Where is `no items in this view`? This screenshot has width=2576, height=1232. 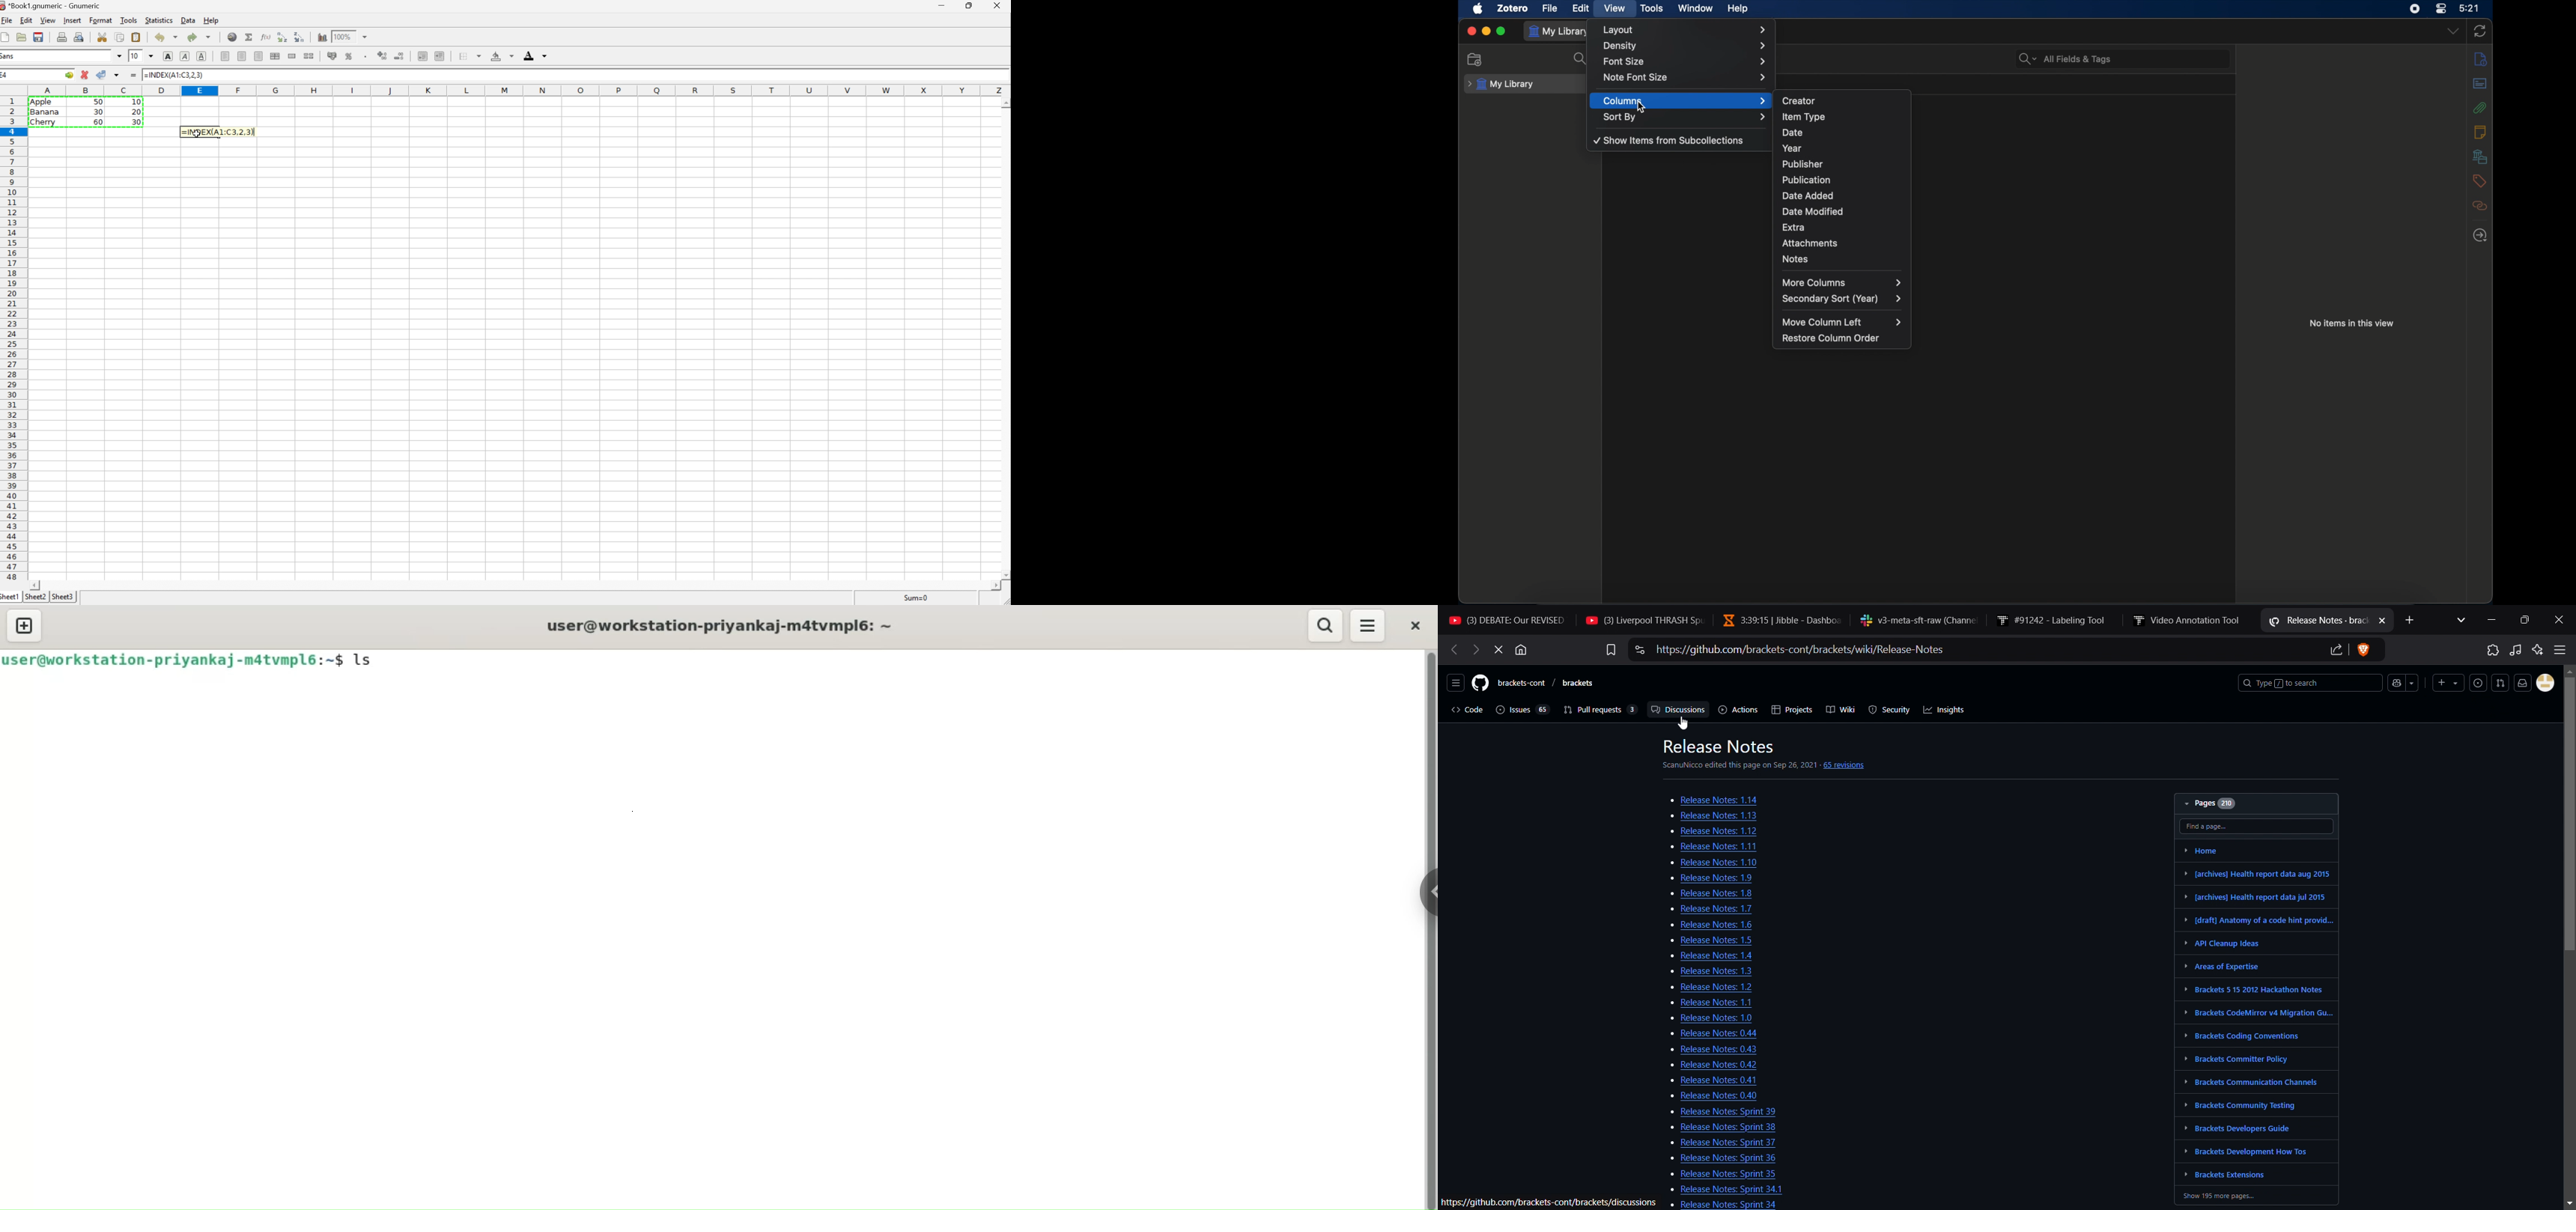 no items in this view is located at coordinates (2352, 323).